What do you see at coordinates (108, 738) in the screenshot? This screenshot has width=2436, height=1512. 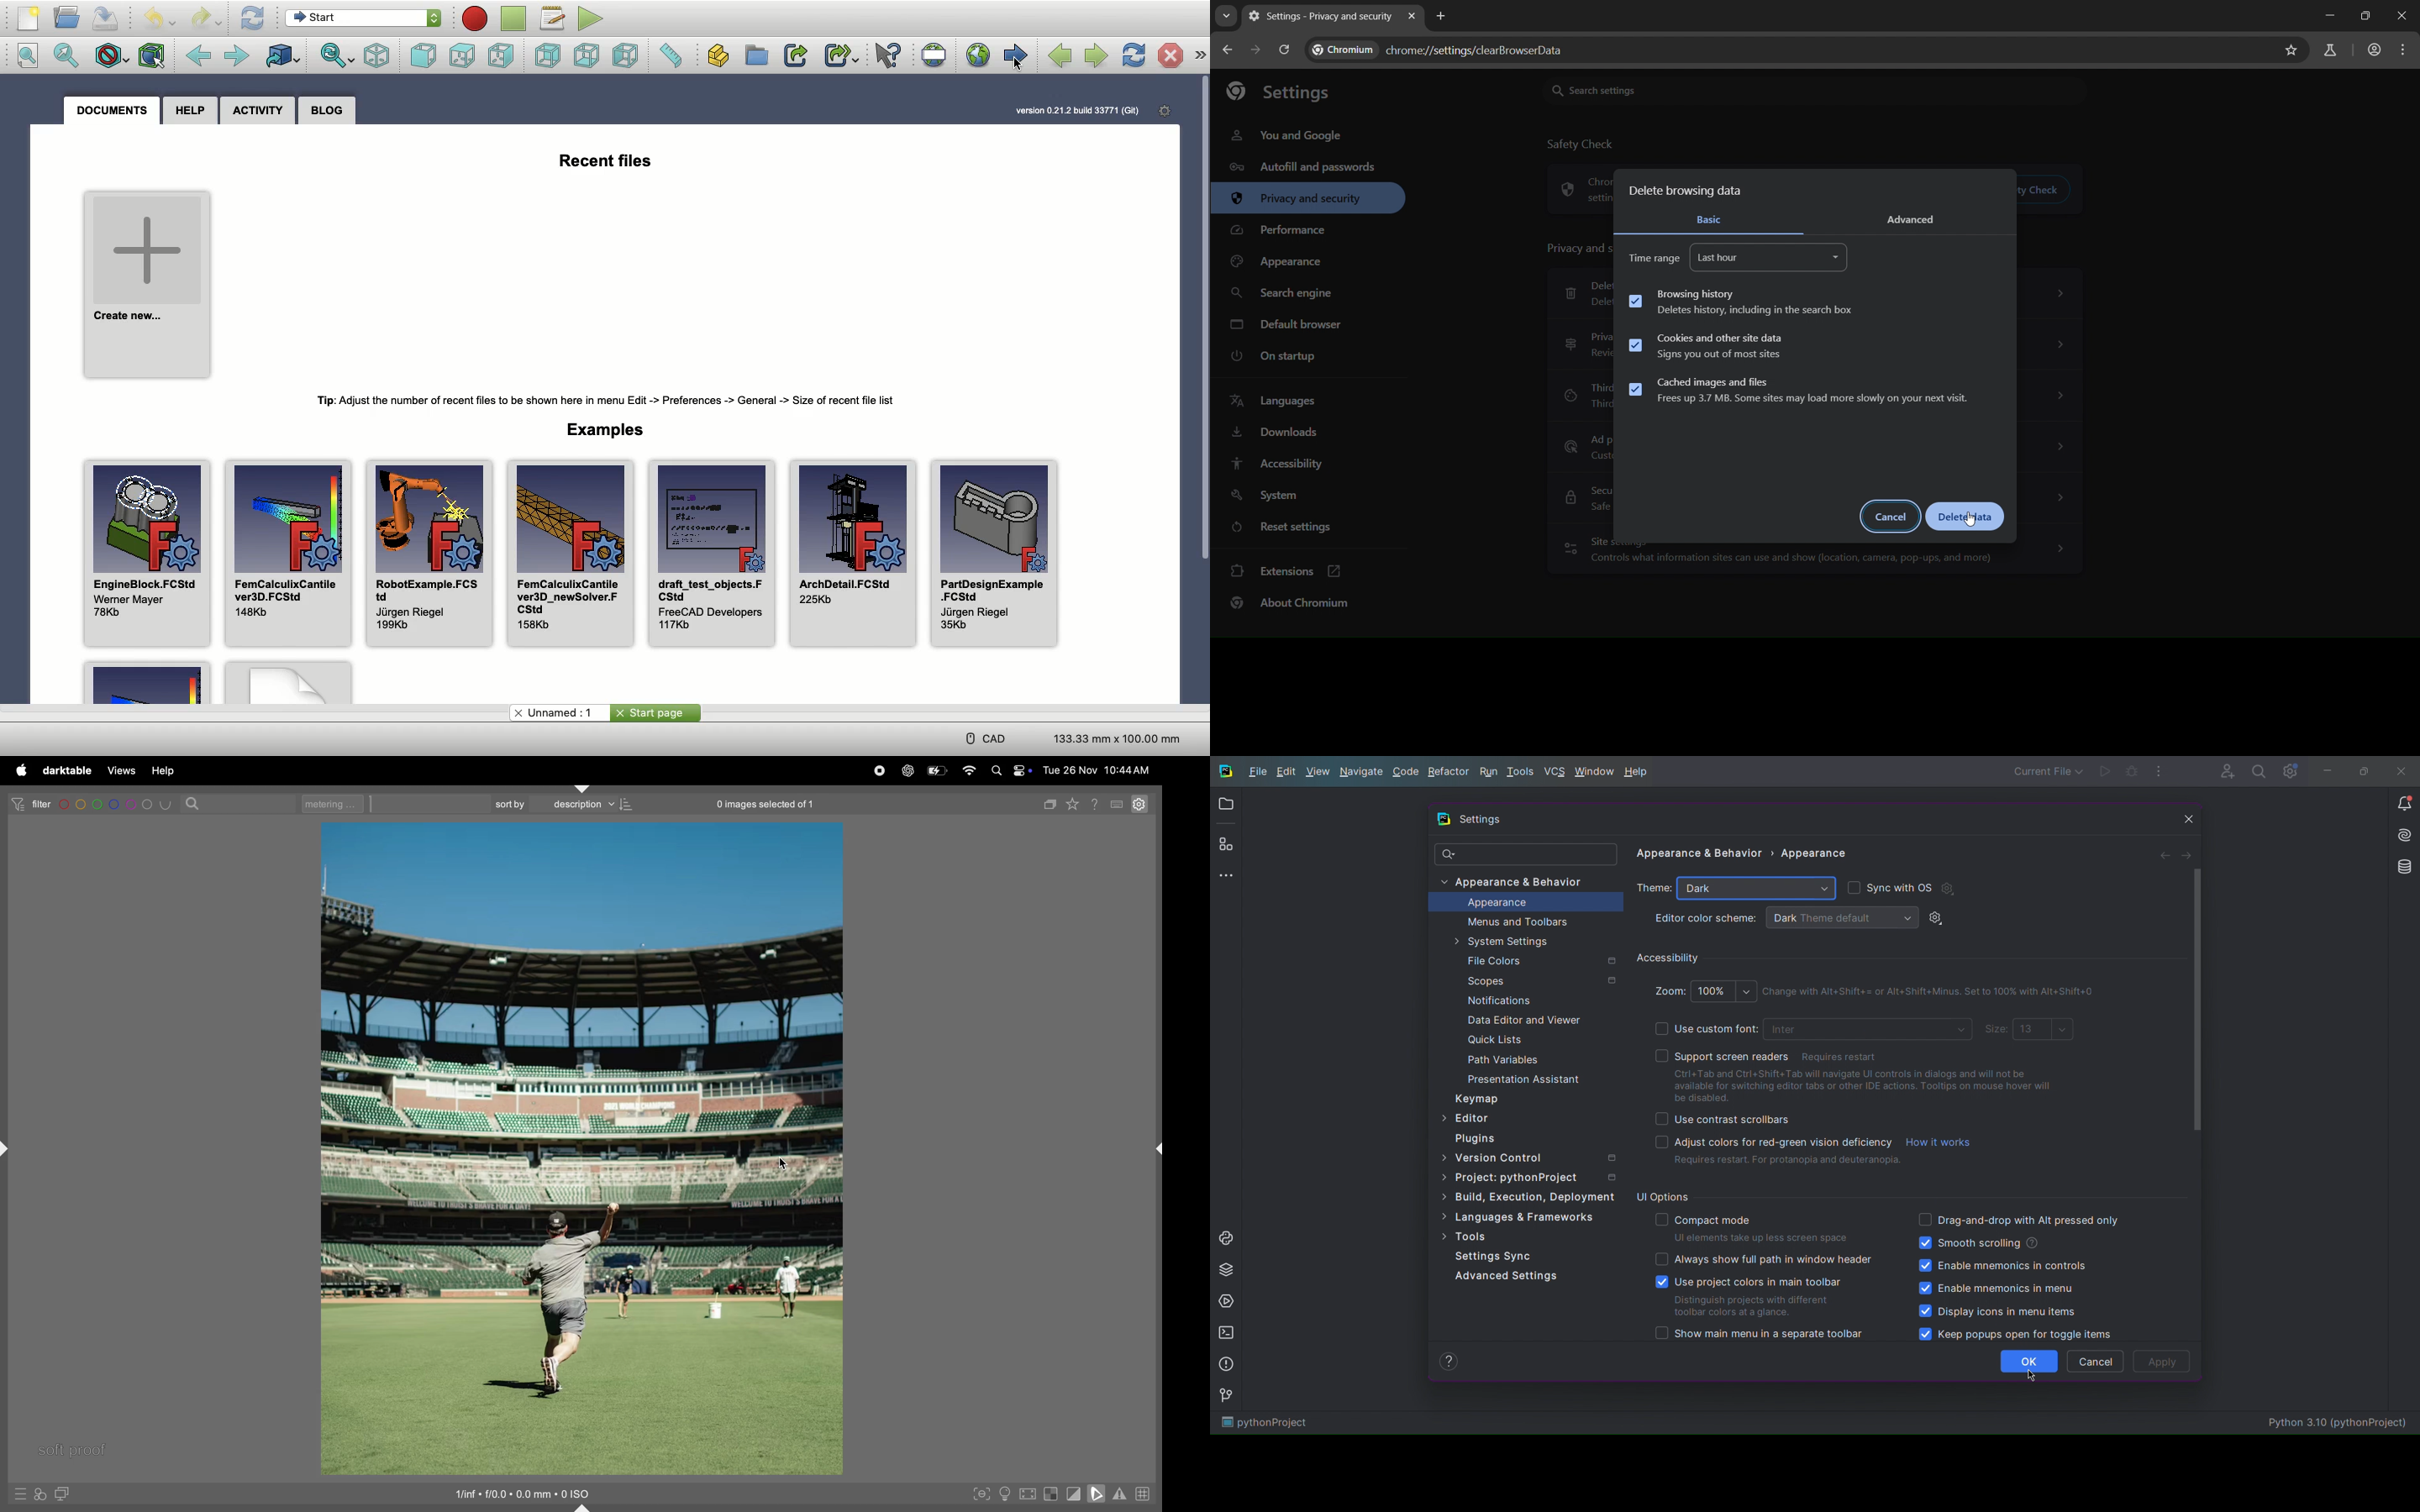 I see `New address` at bounding box center [108, 738].